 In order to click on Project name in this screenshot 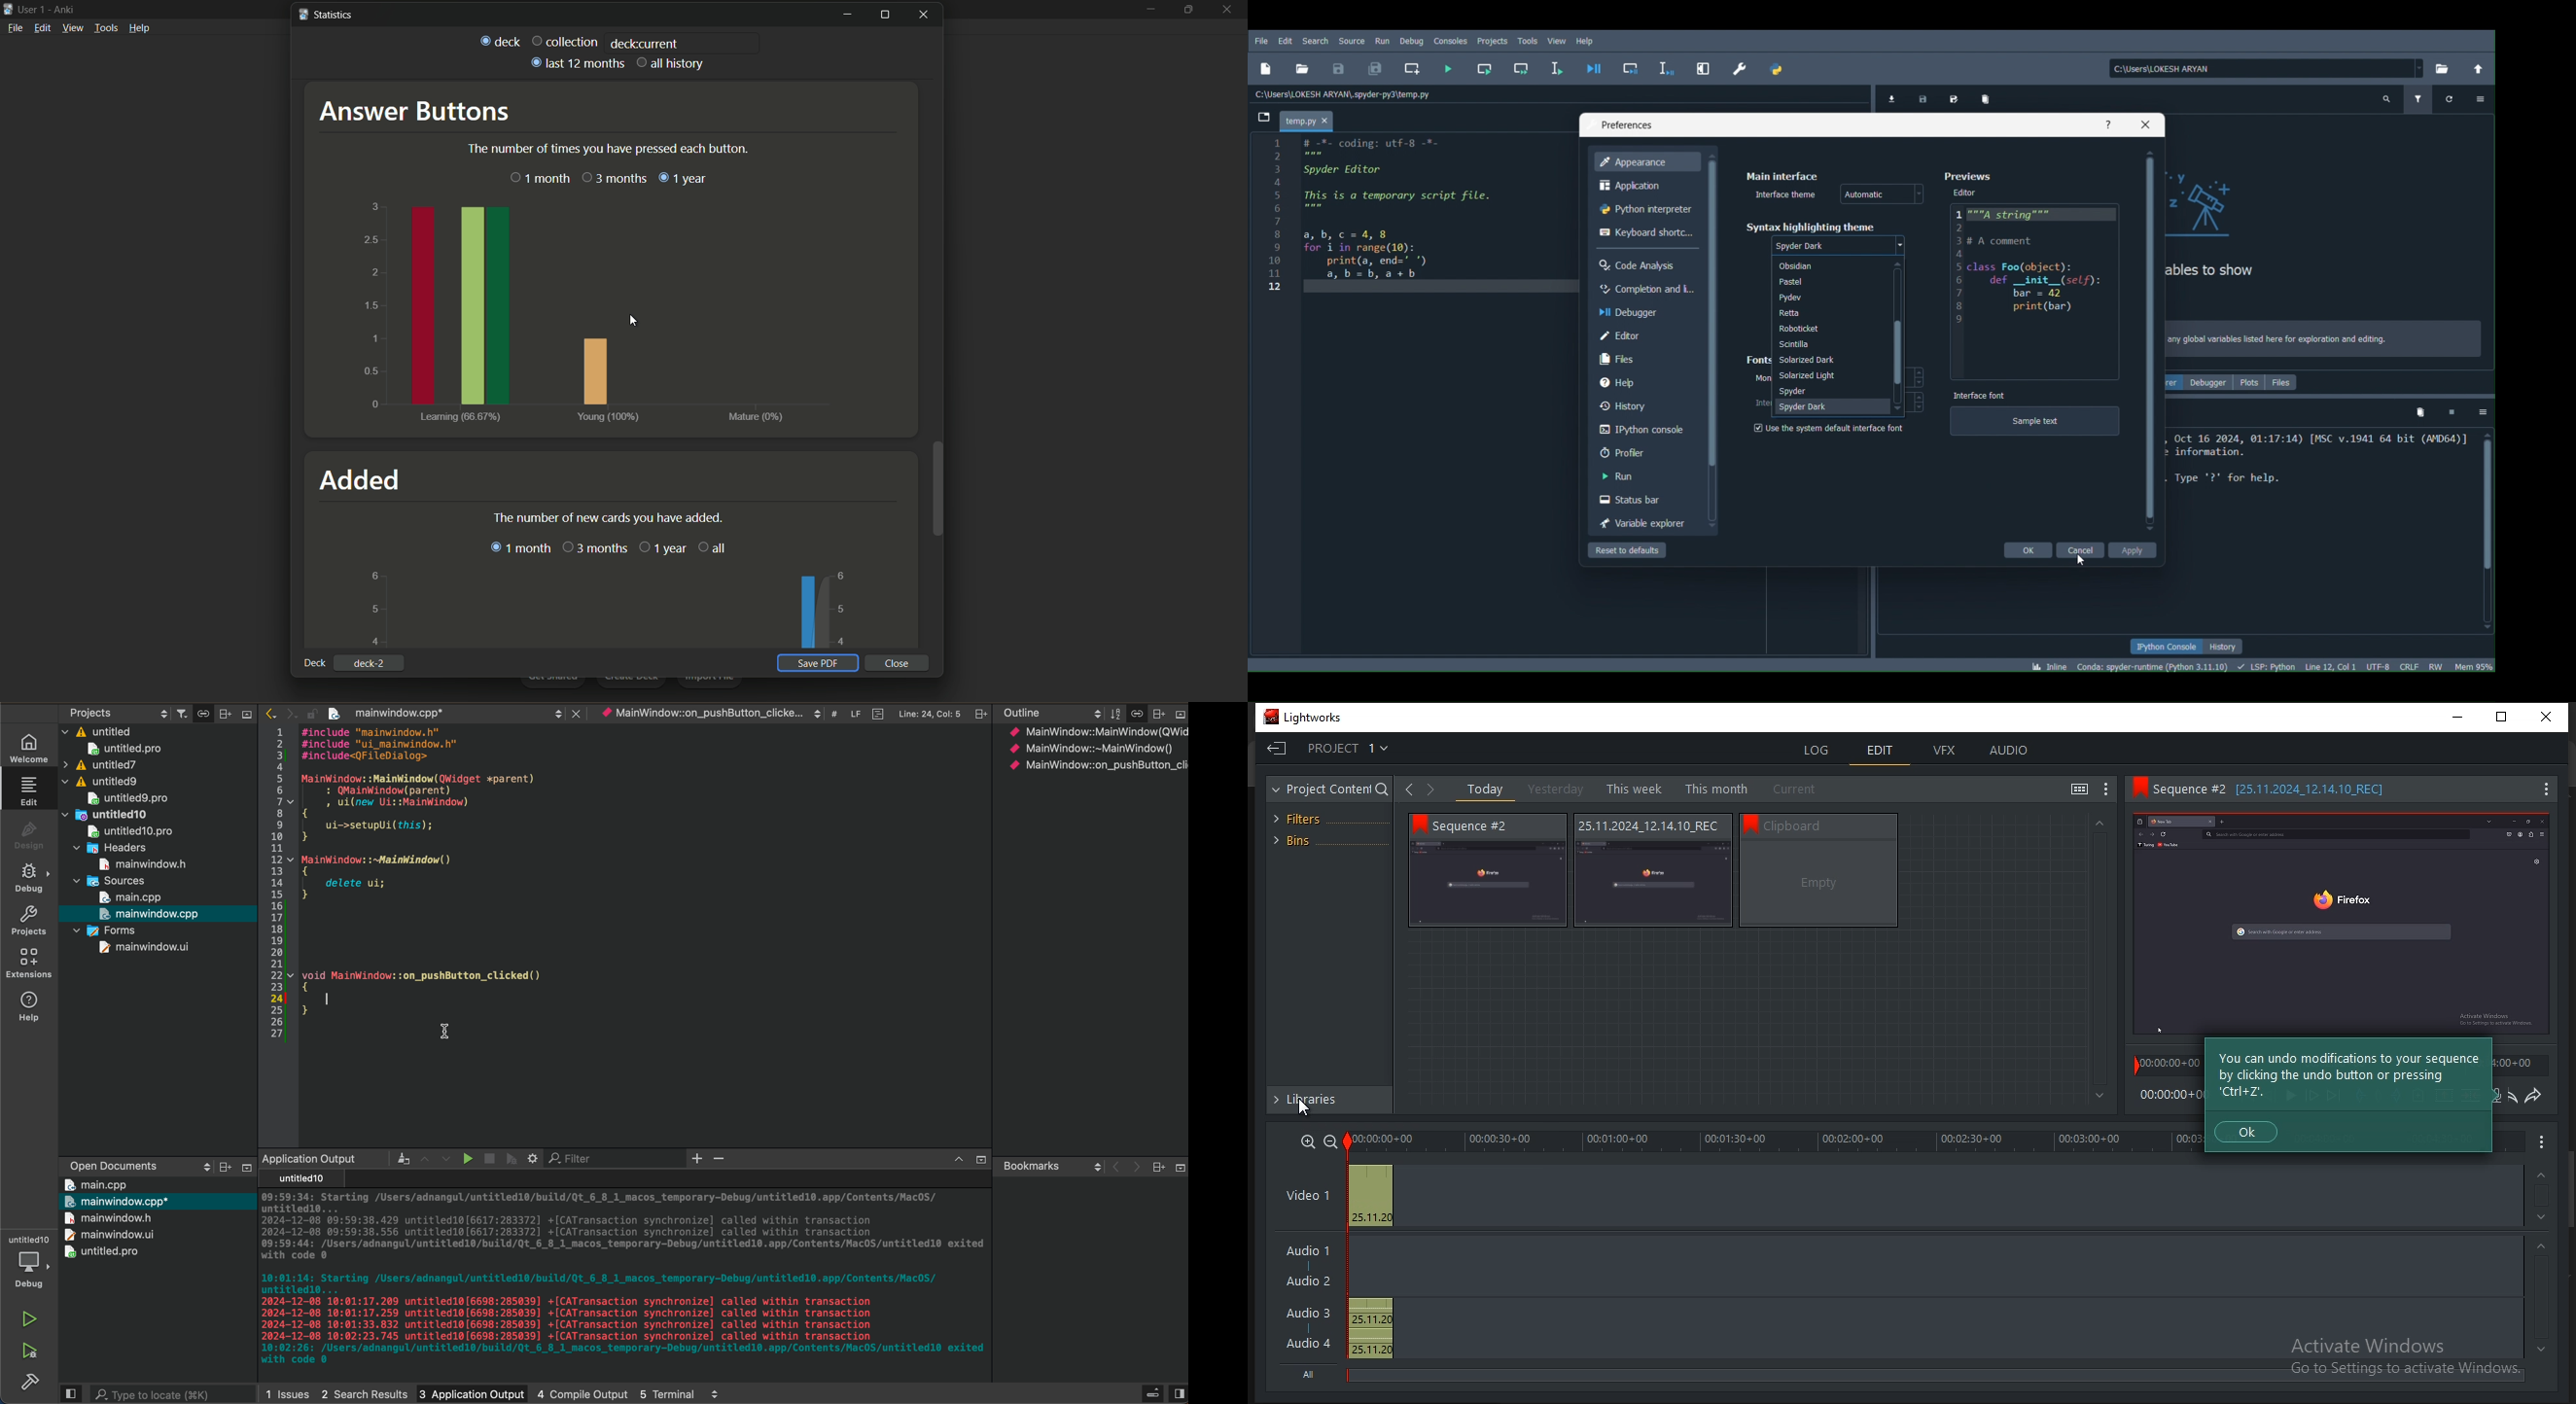, I will do `click(1311, 118)`.